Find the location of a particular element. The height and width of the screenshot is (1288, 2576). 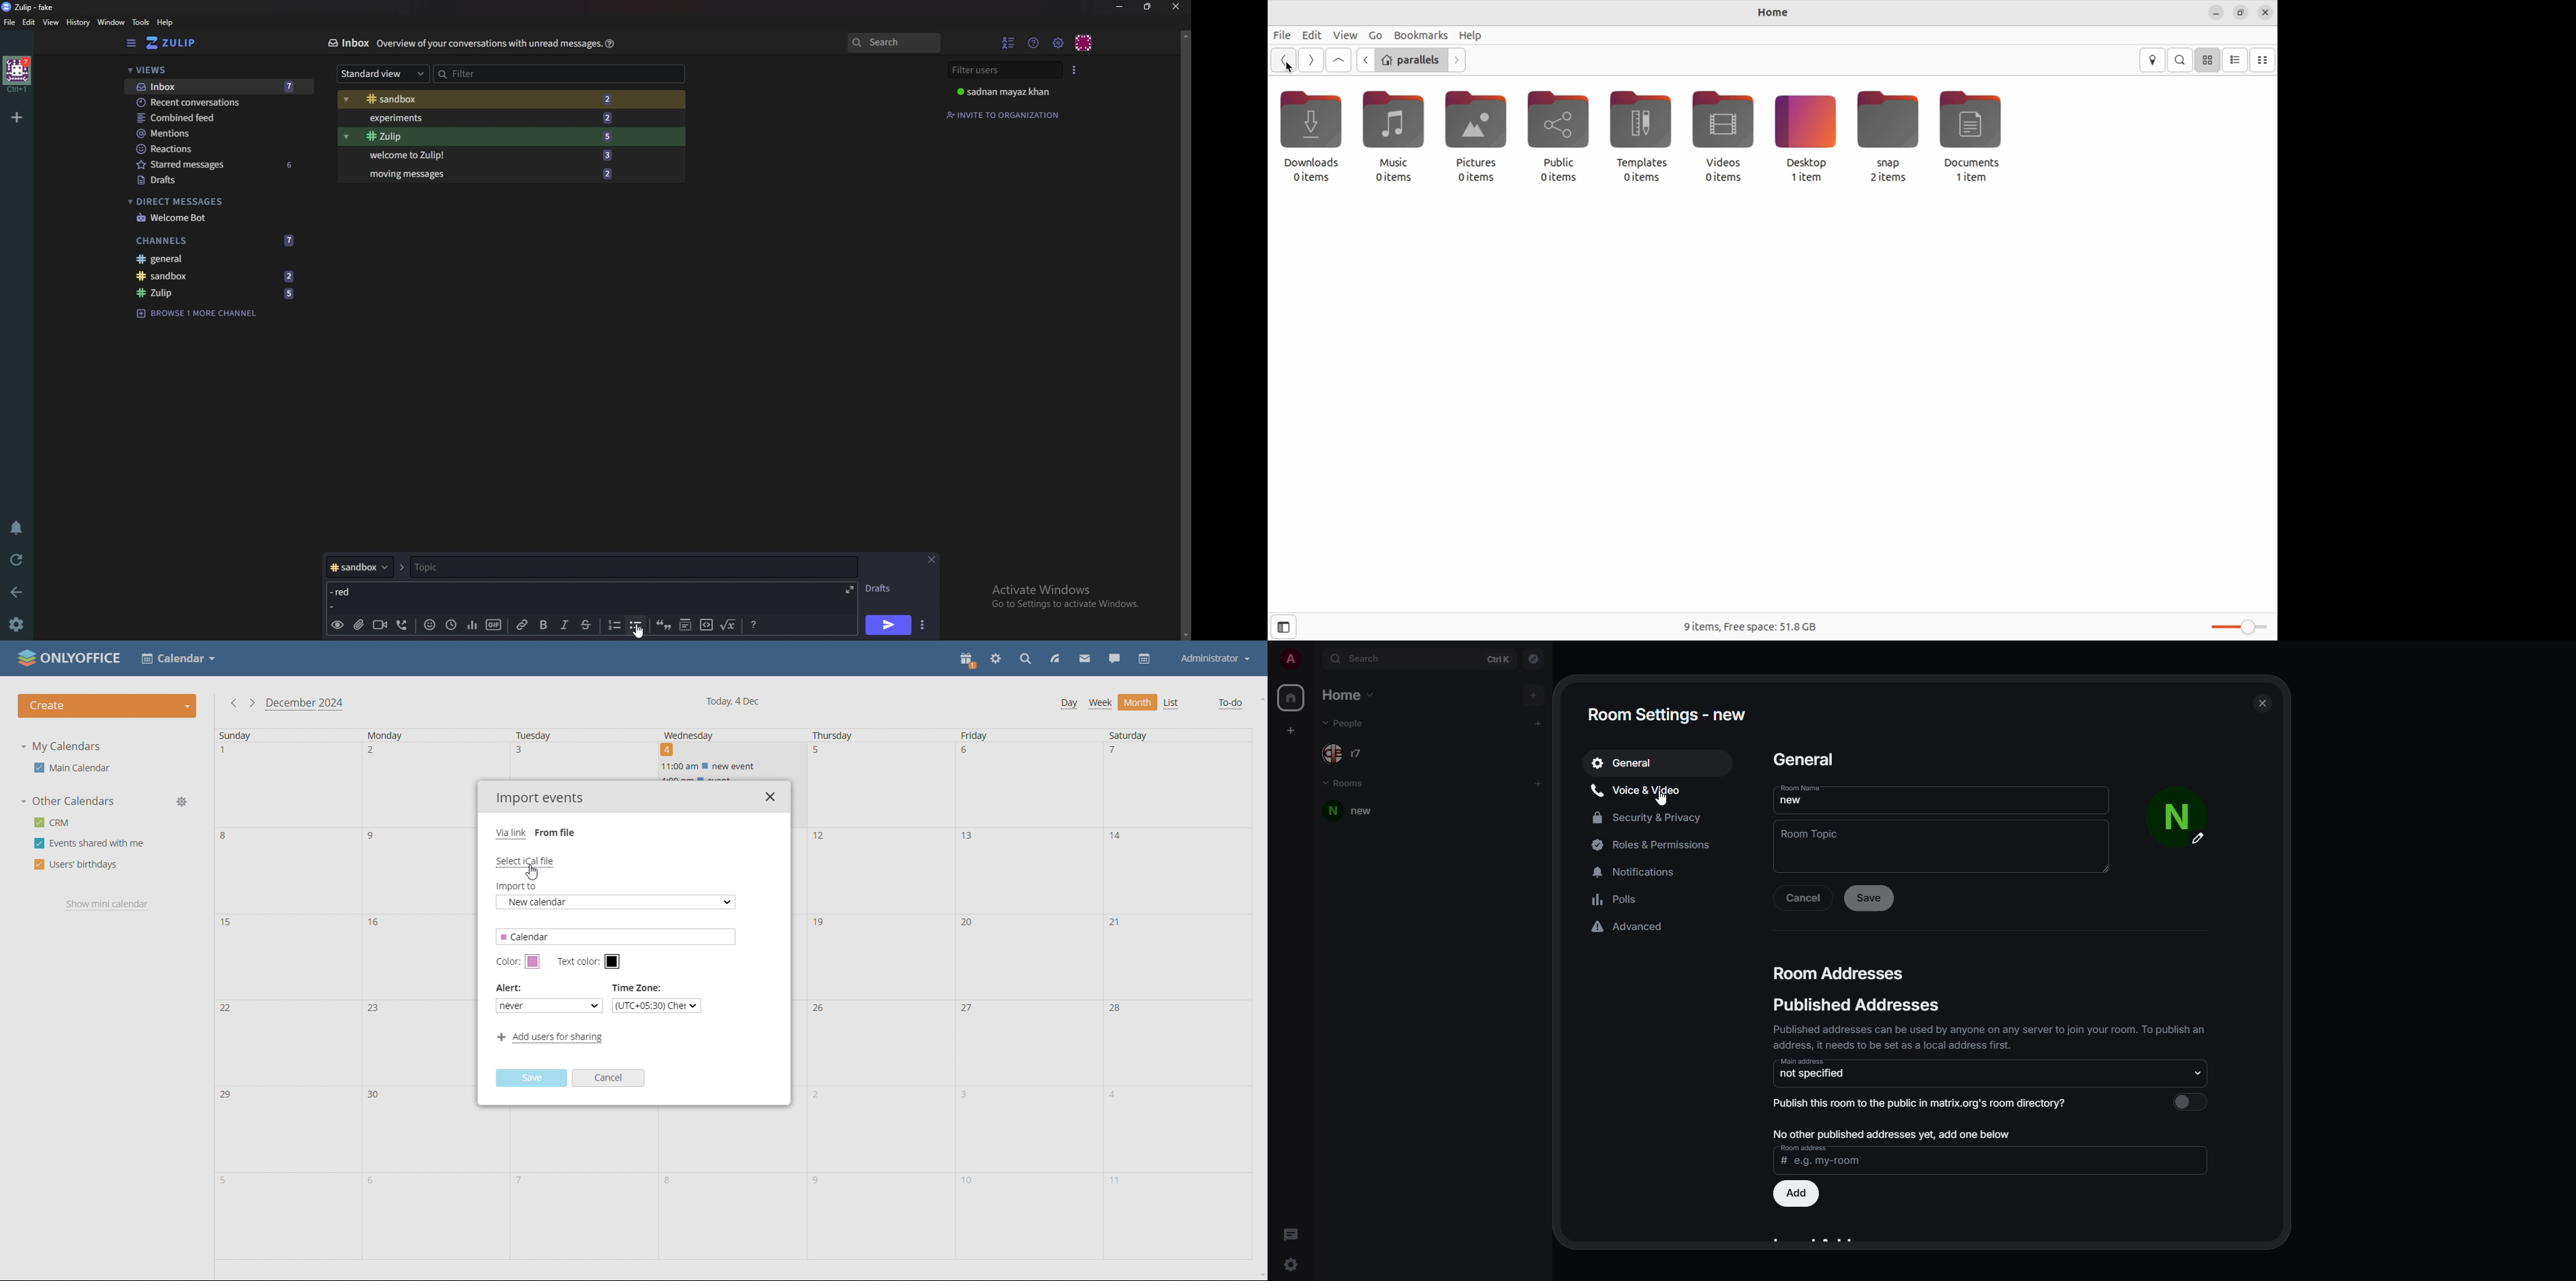

Strike through is located at coordinates (586, 625).